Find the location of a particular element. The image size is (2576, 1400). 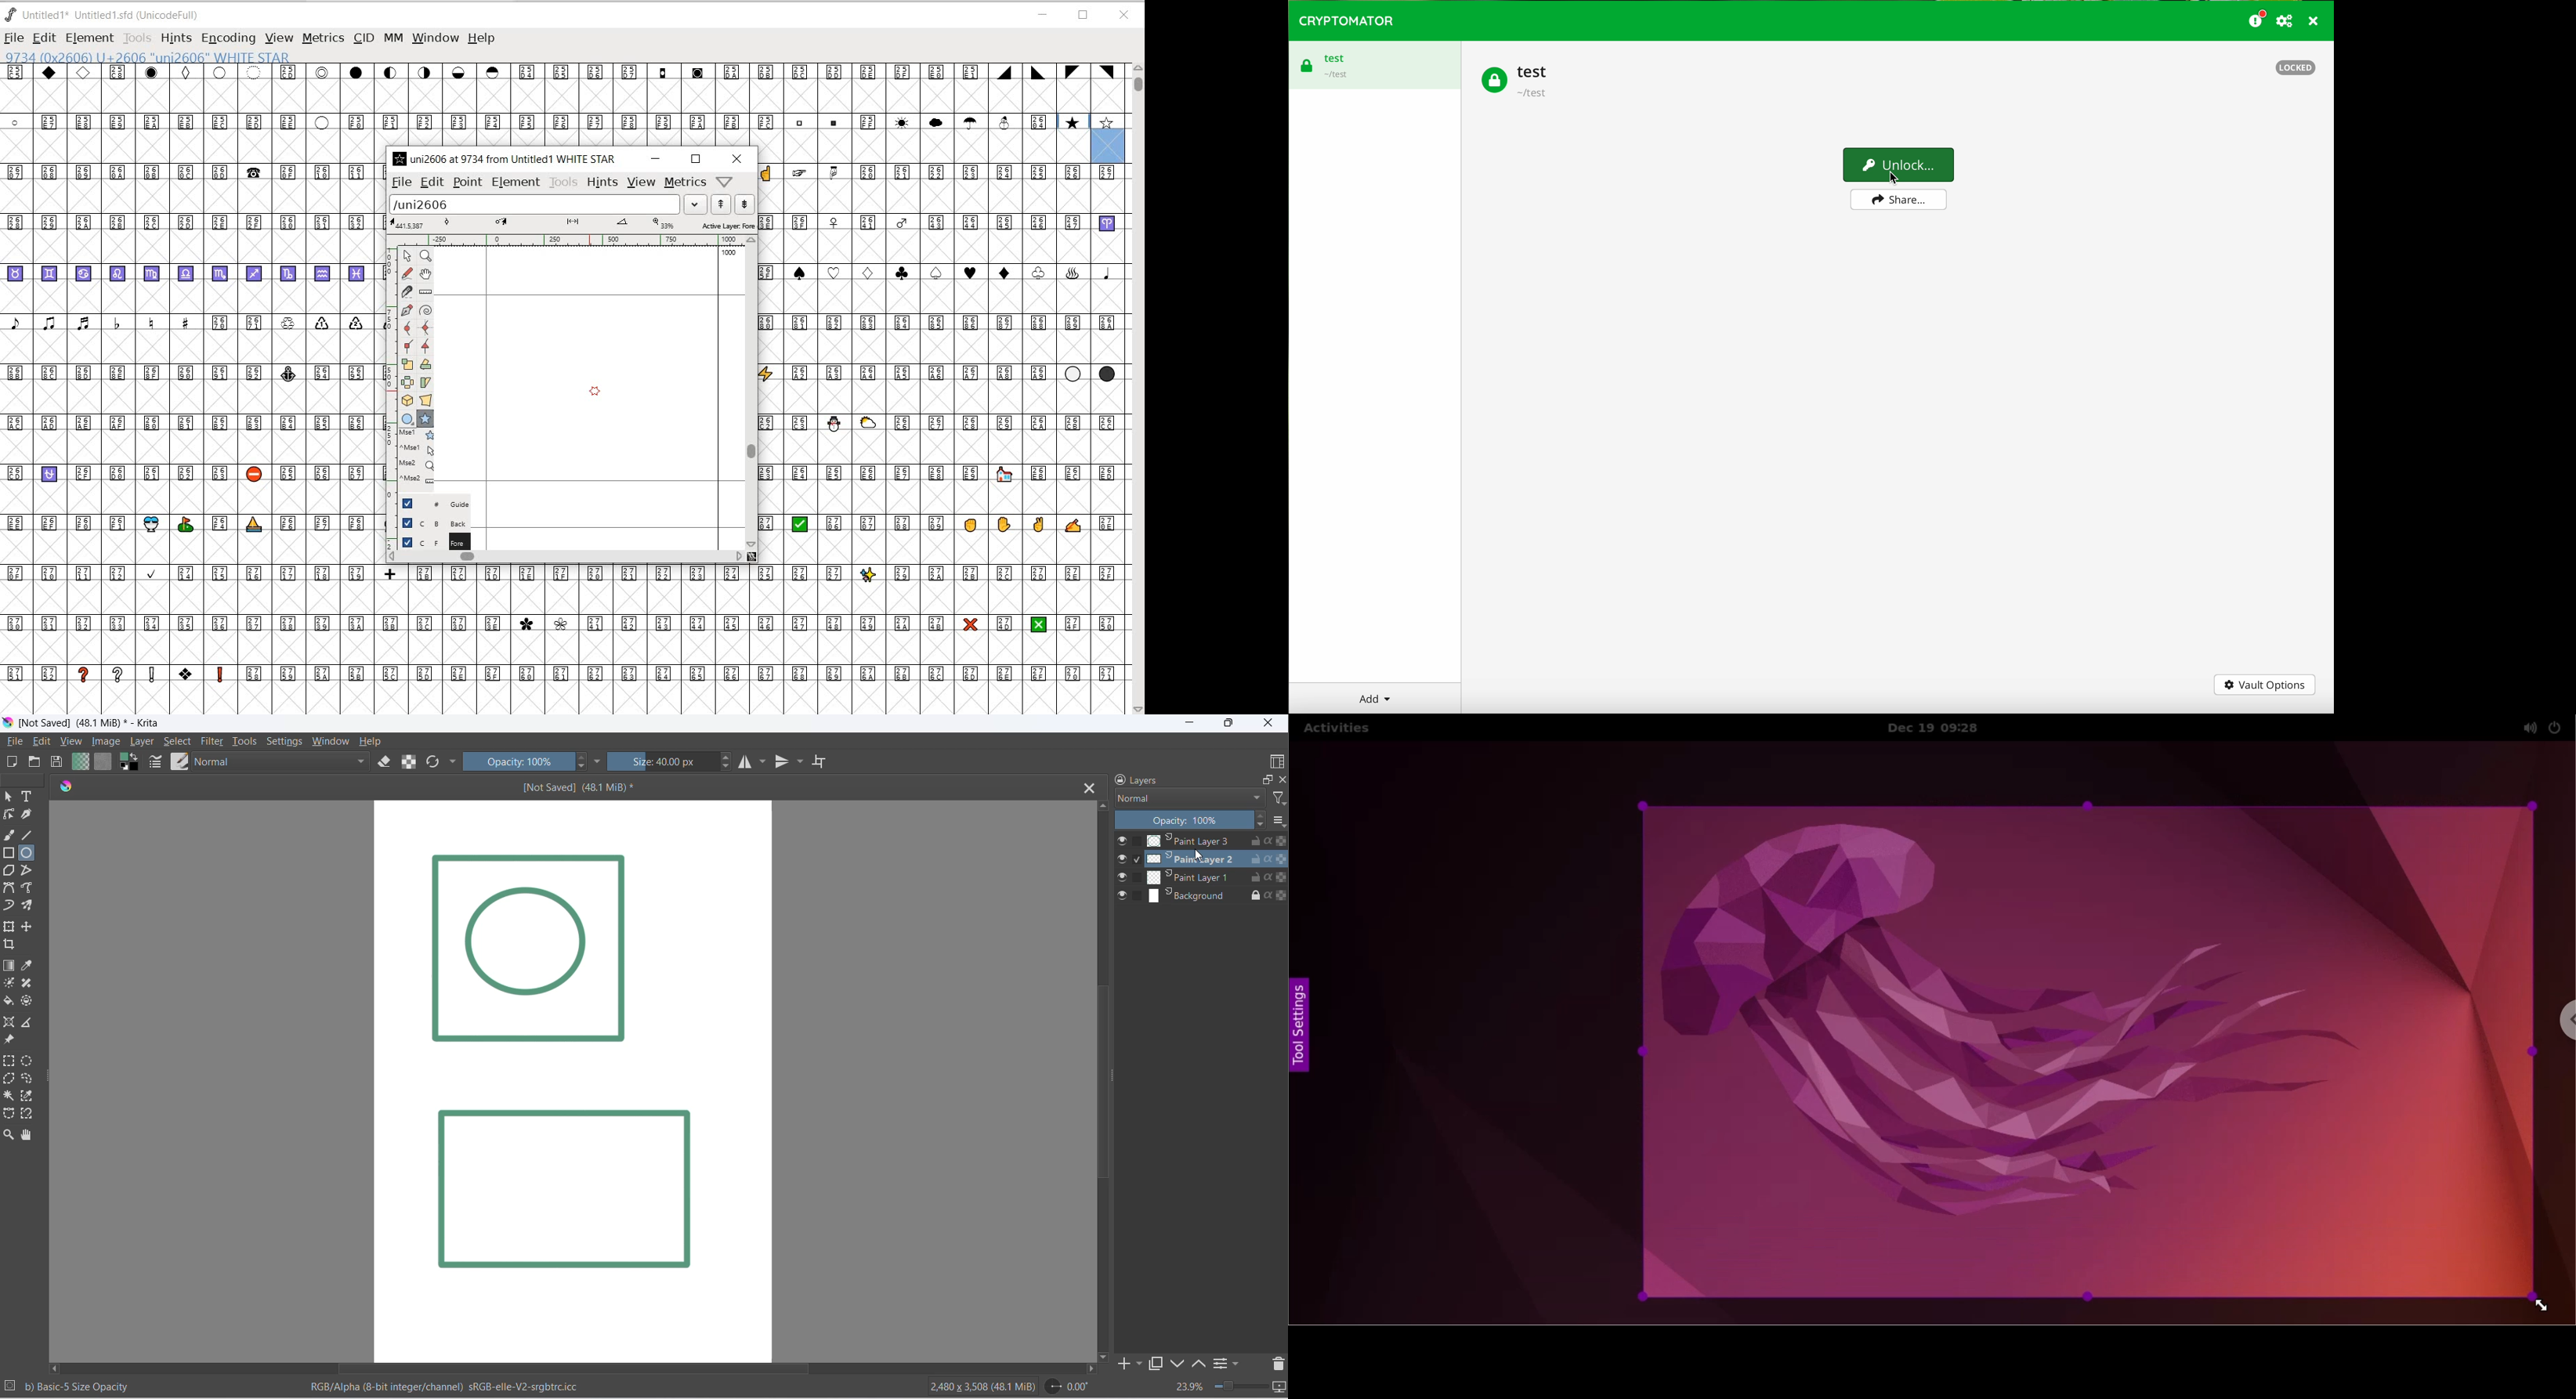

ACTIVE LAYER is located at coordinates (572, 224).